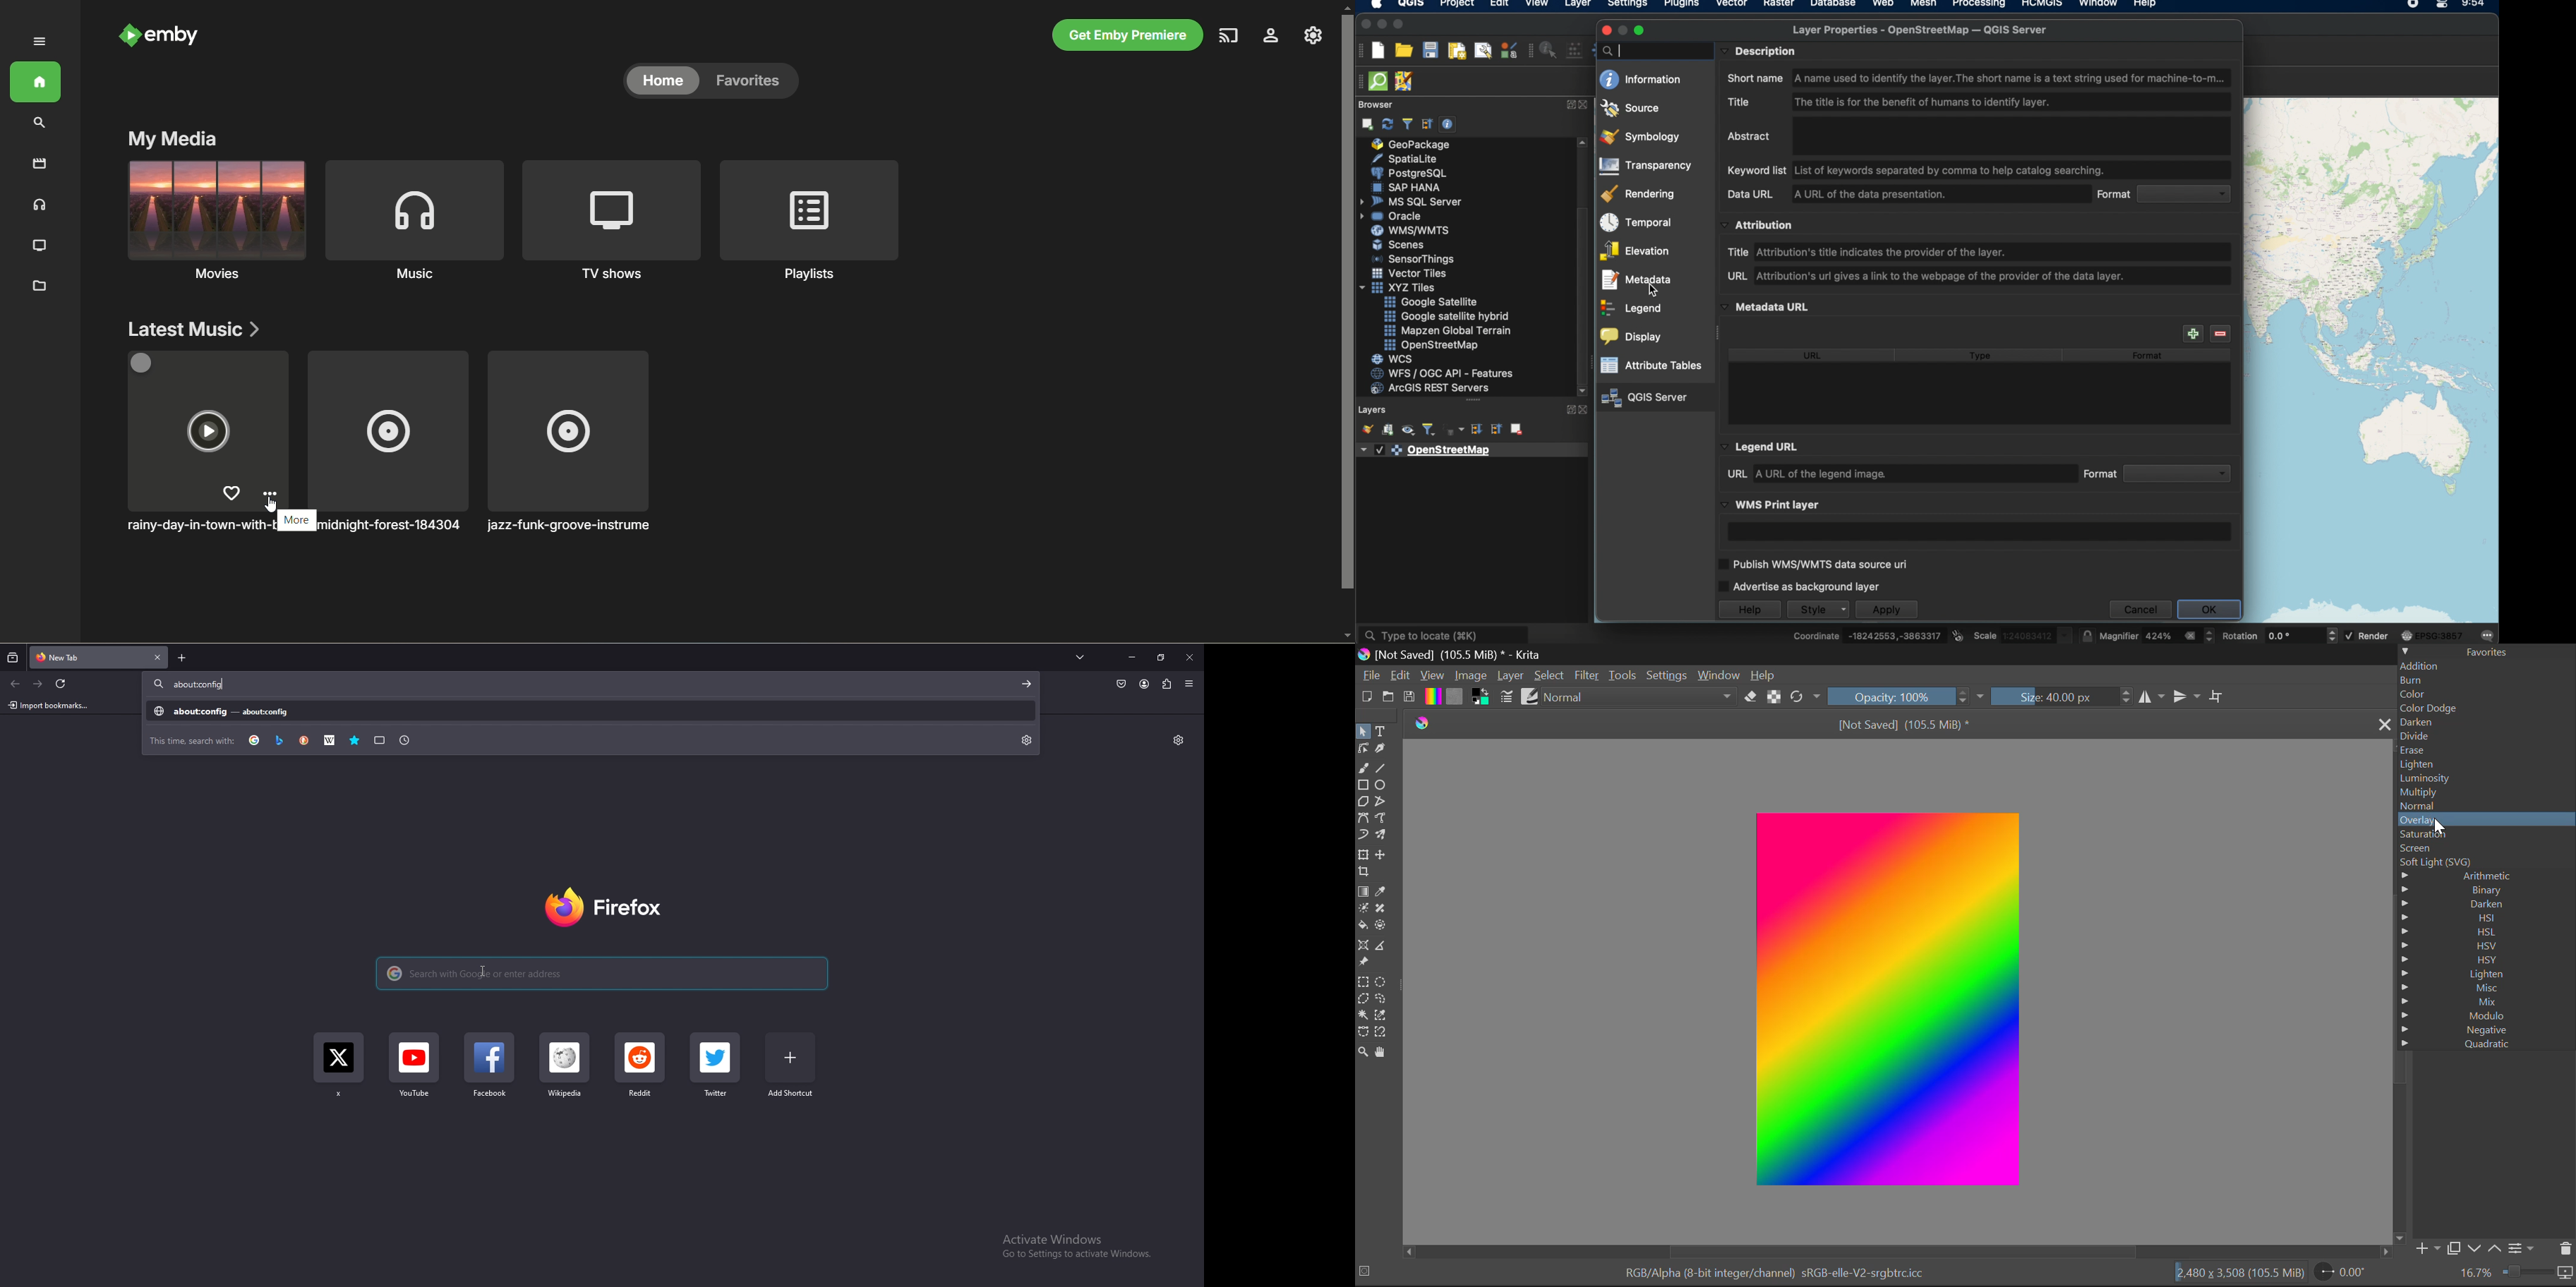 The width and height of the screenshot is (2576, 1288). Describe the element at coordinates (1396, 217) in the screenshot. I see `oracle` at that location.